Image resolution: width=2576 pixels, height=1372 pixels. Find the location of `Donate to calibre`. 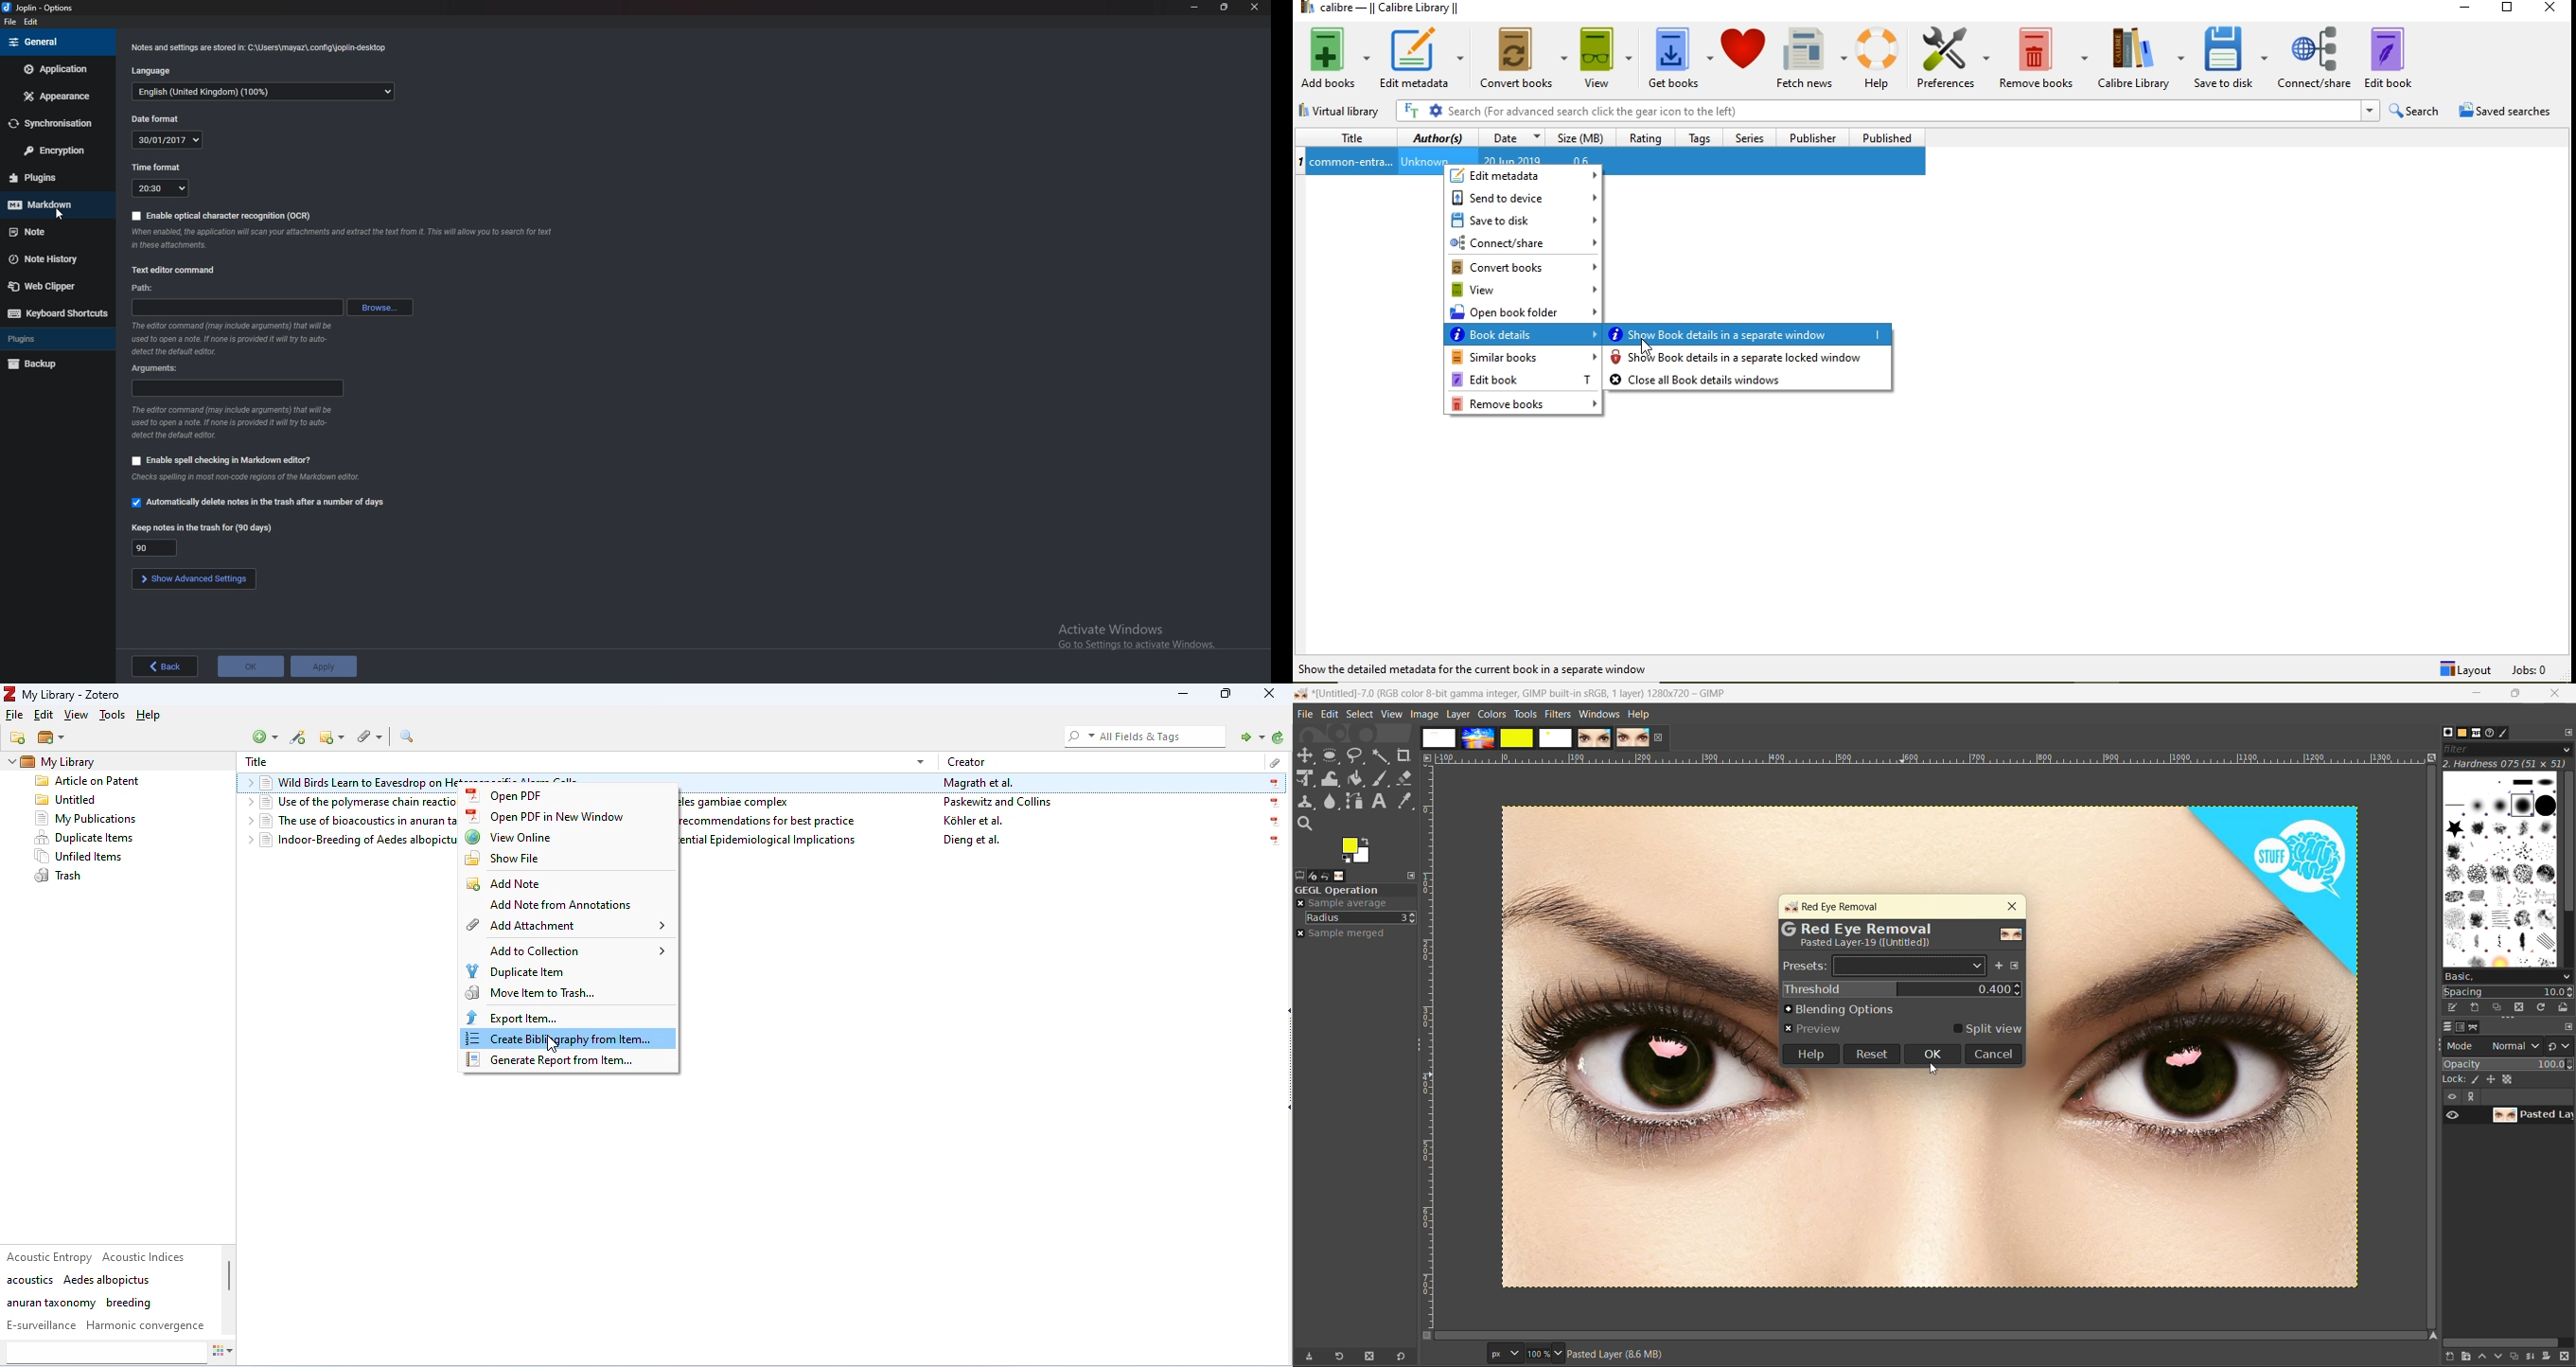

Donate to calibre is located at coordinates (1745, 58).